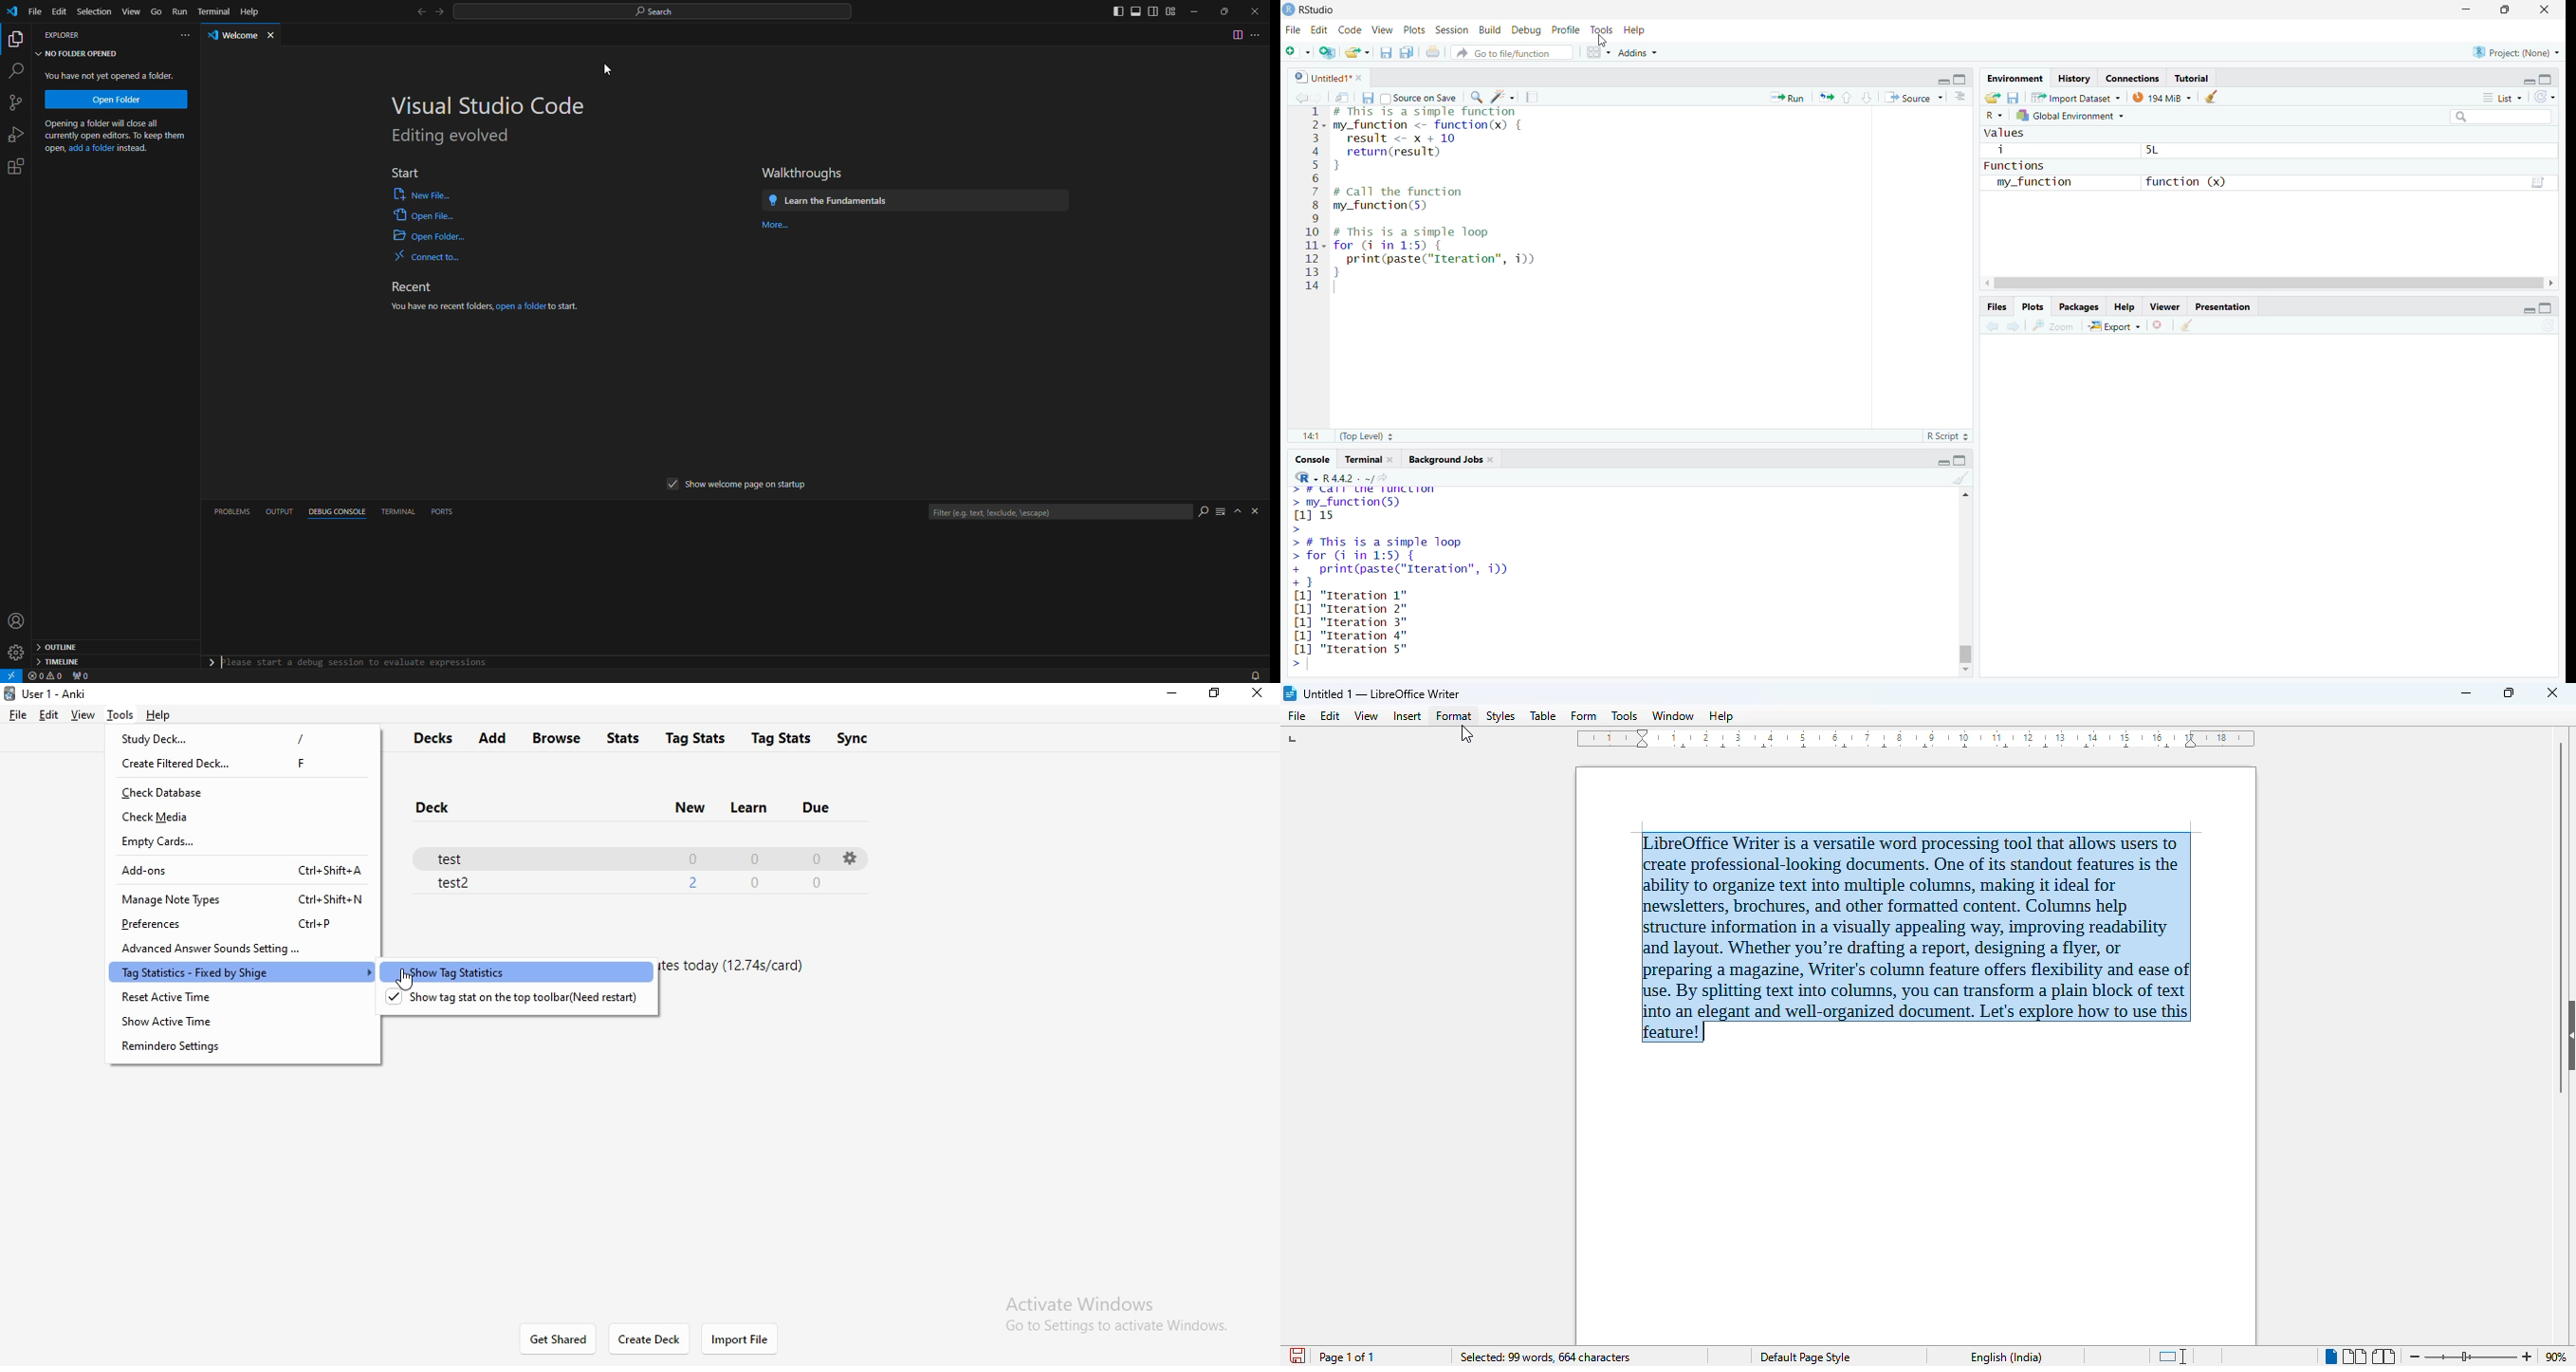  I want to click on go back to previous source location, so click(1295, 96).